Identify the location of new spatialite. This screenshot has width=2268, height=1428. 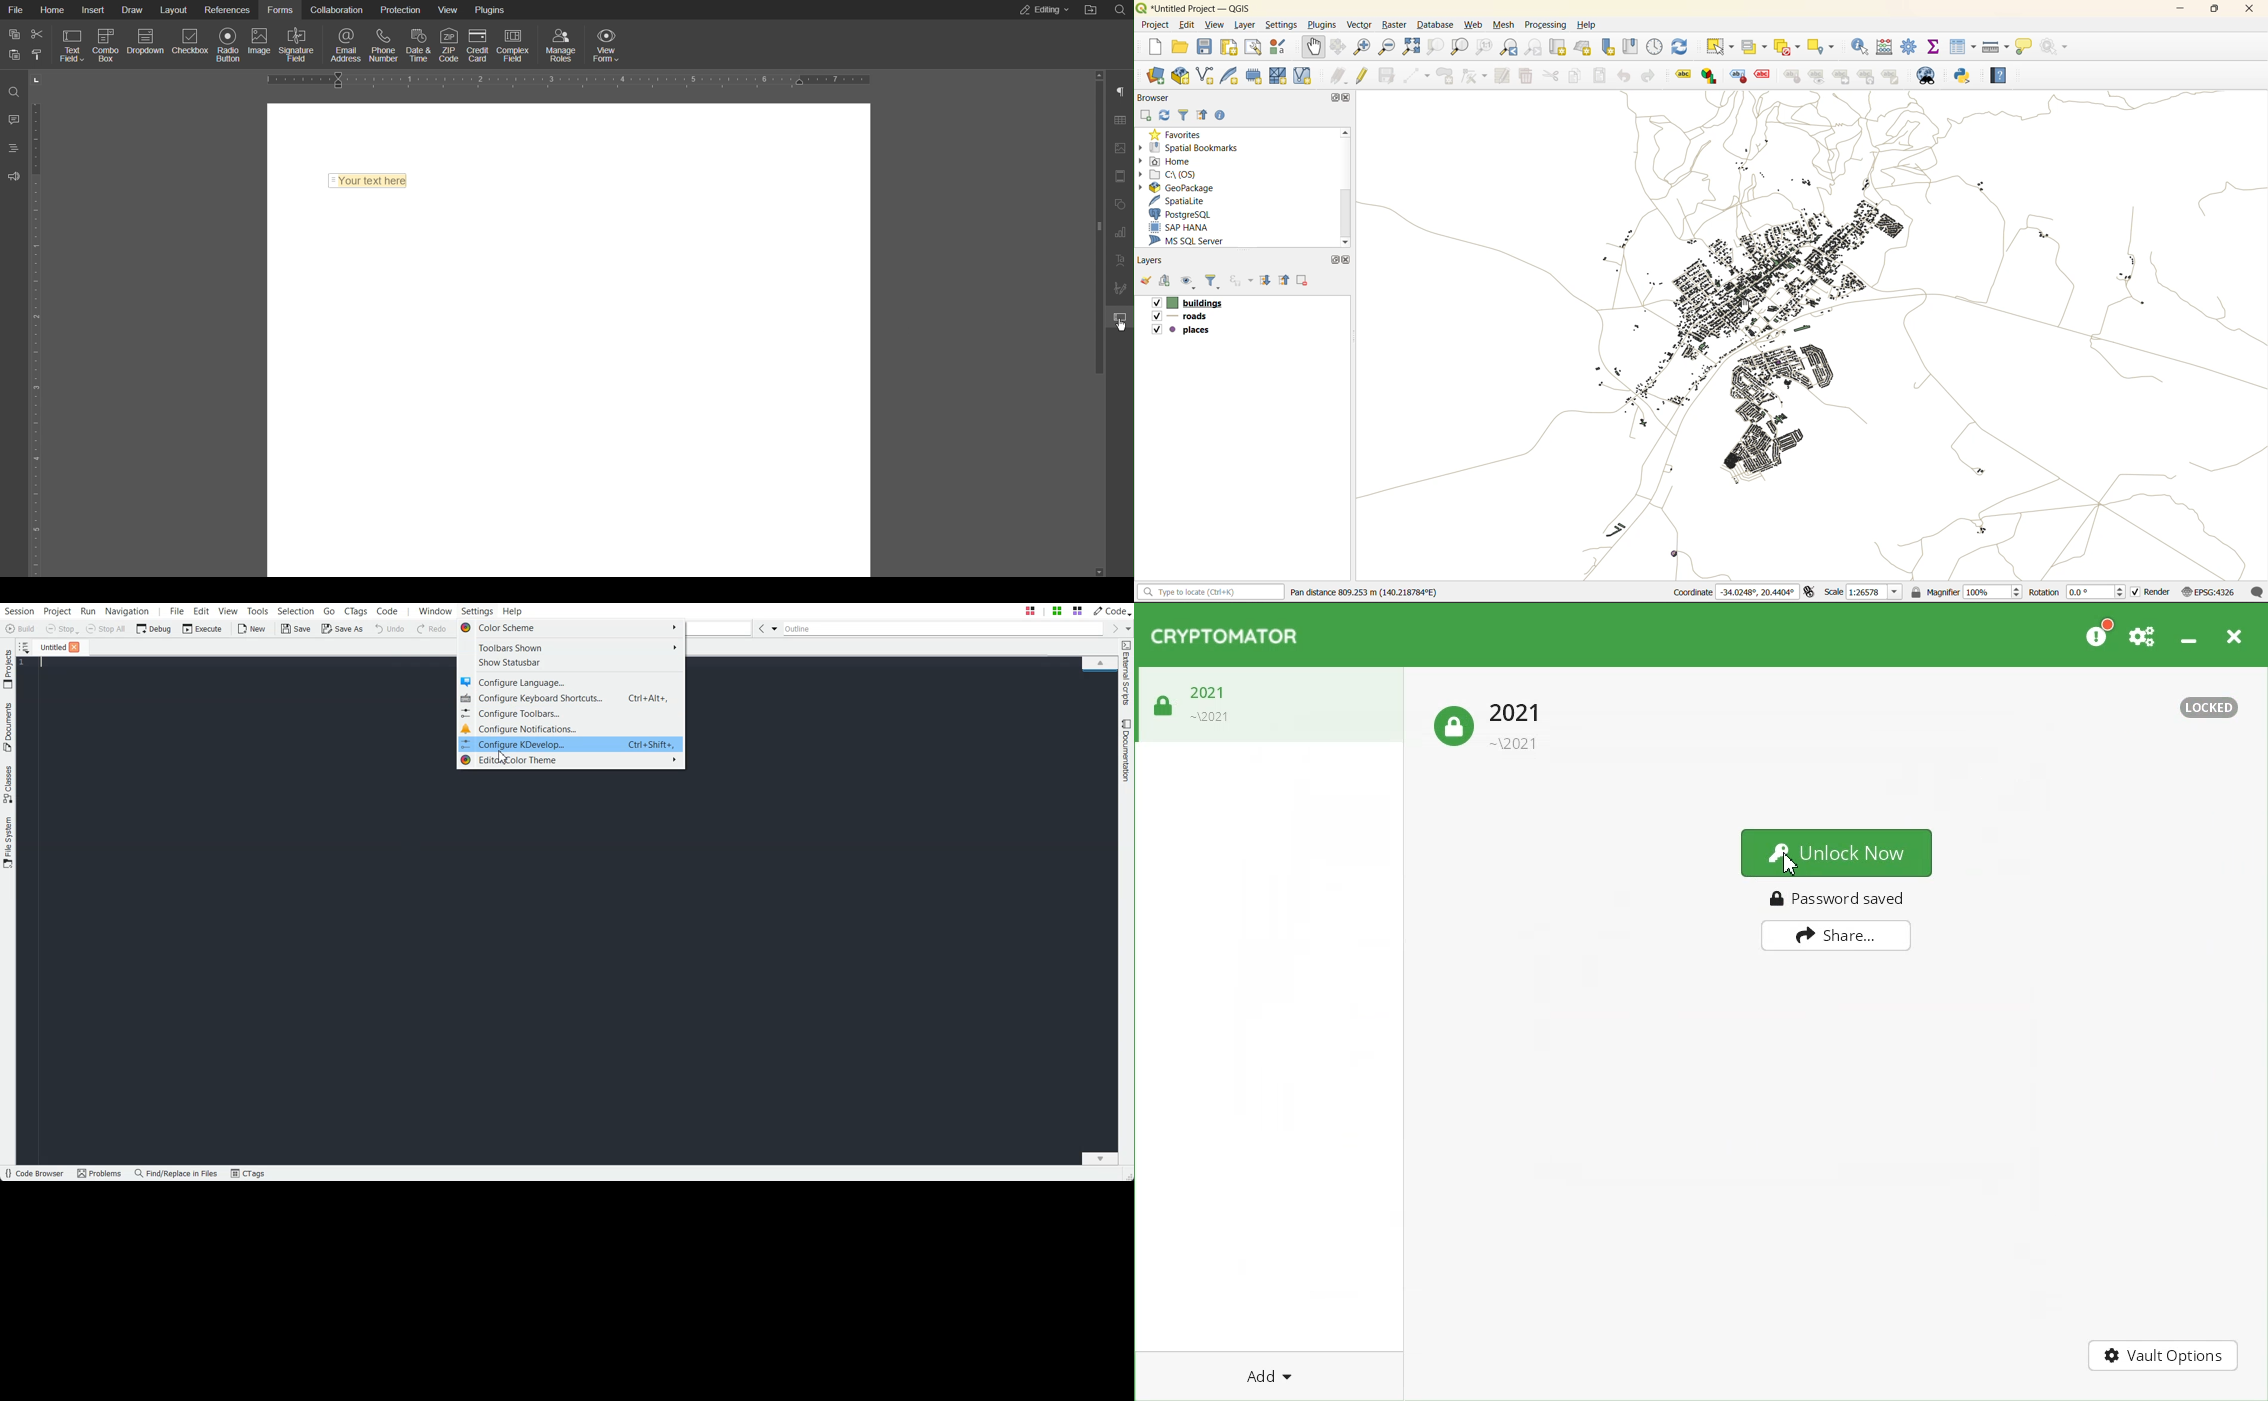
(1231, 75).